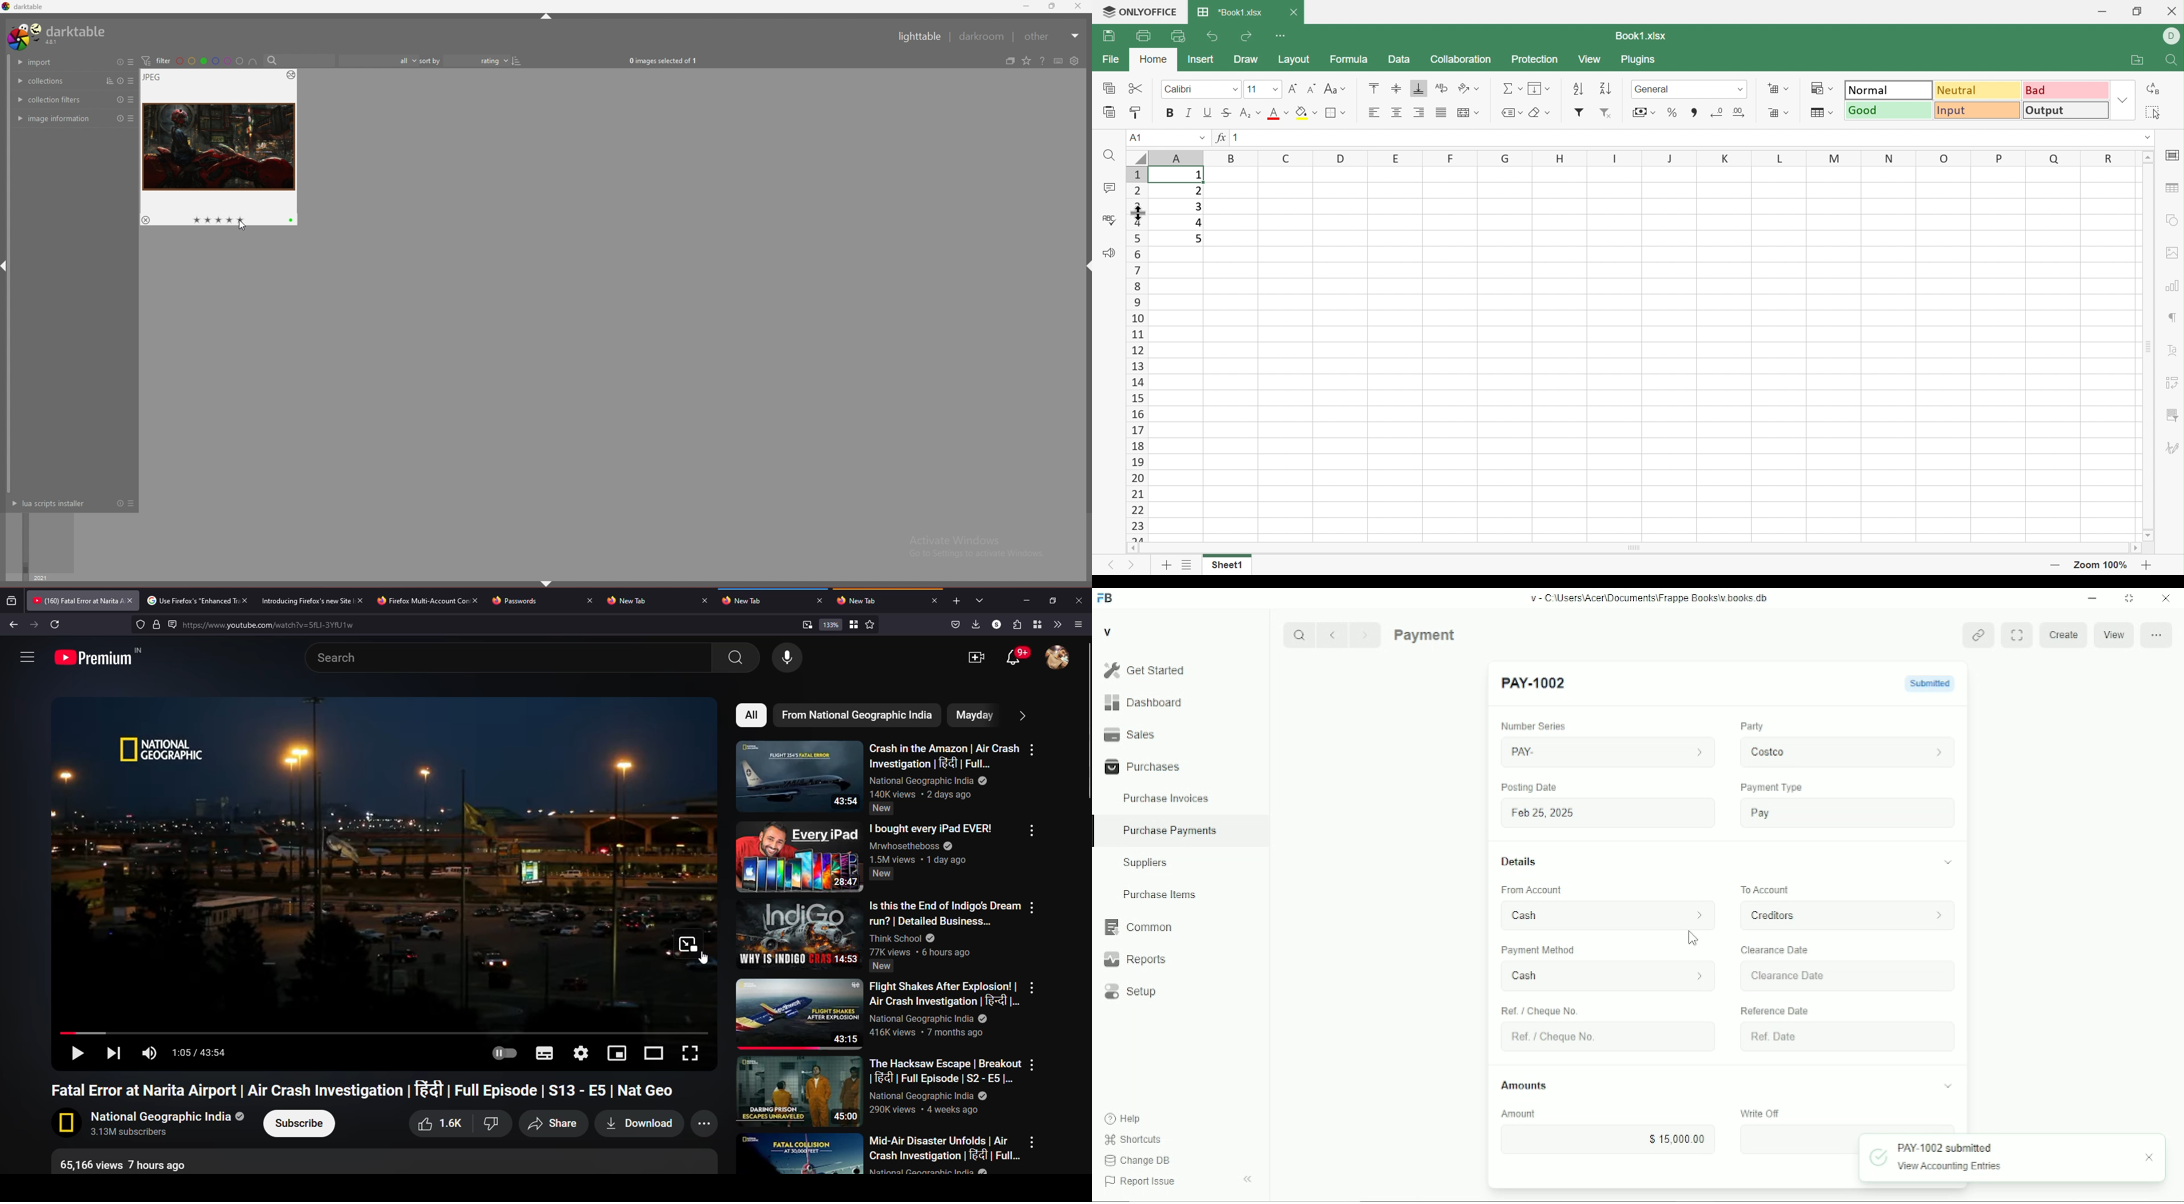 The width and height of the screenshot is (2184, 1204). What do you see at coordinates (276, 626) in the screenshot?
I see `search` at bounding box center [276, 626].